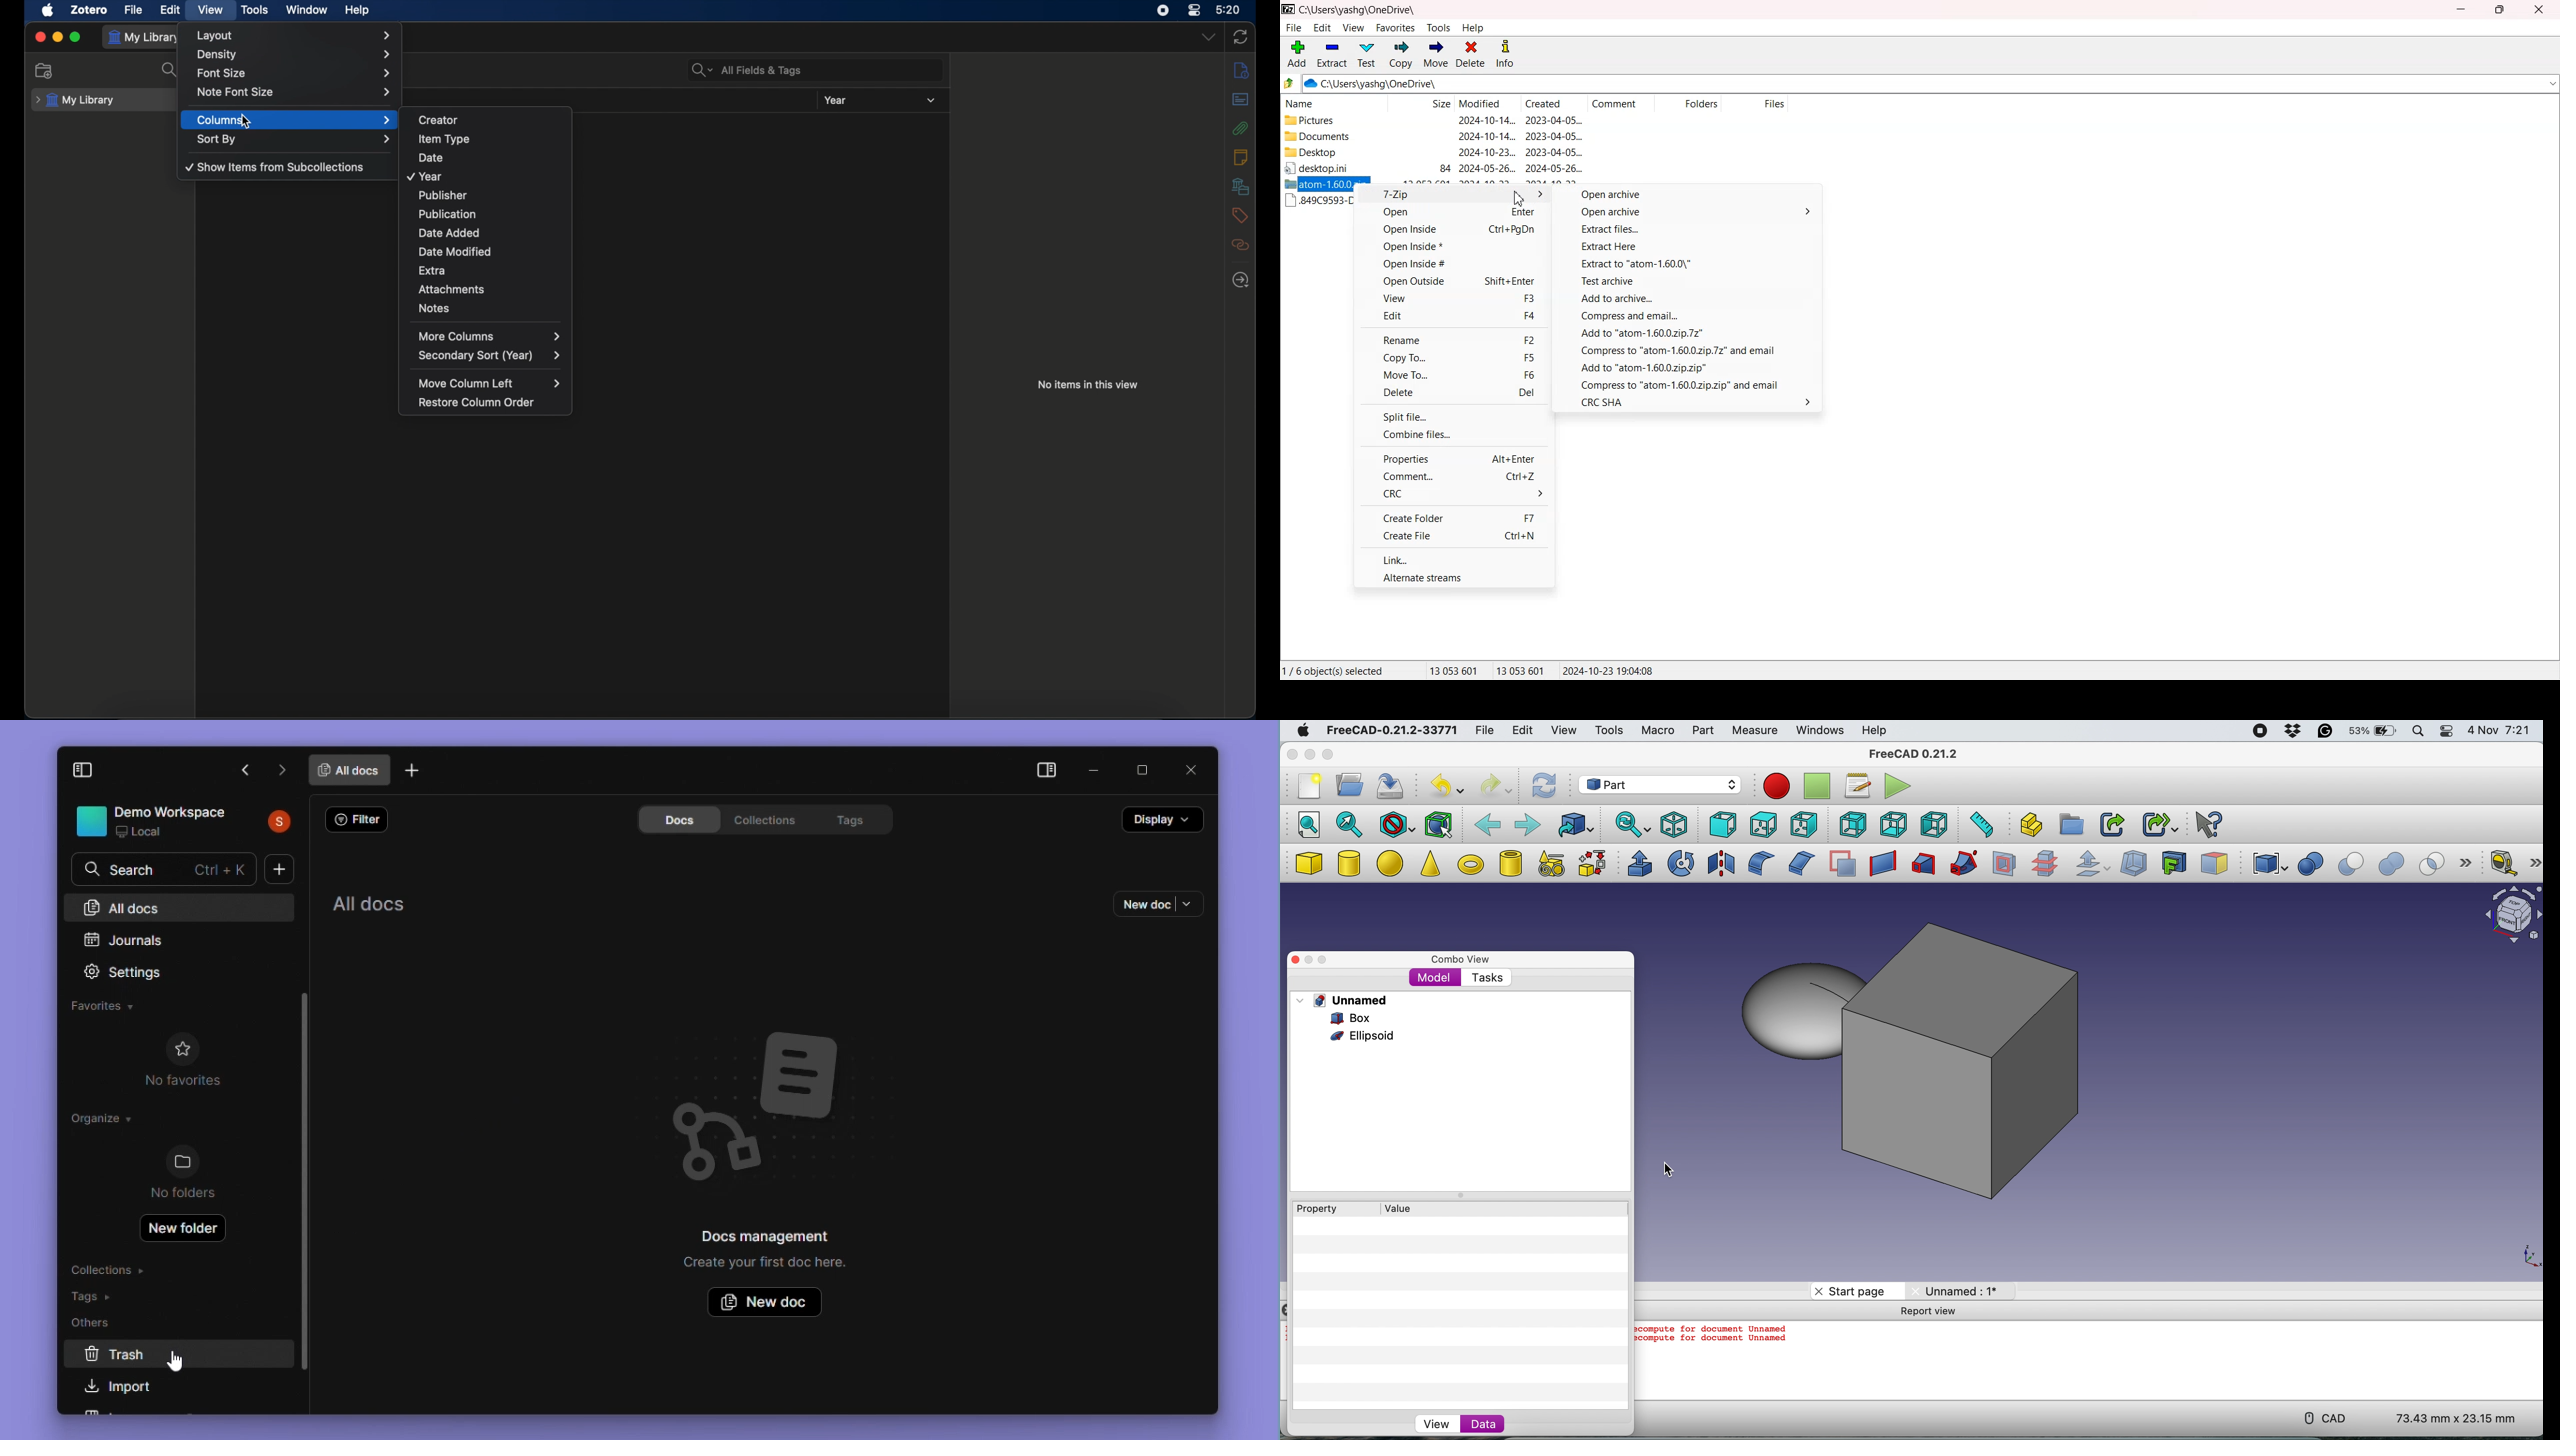  Describe the element at coordinates (491, 250) in the screenshot. I see `date modified` at that location.